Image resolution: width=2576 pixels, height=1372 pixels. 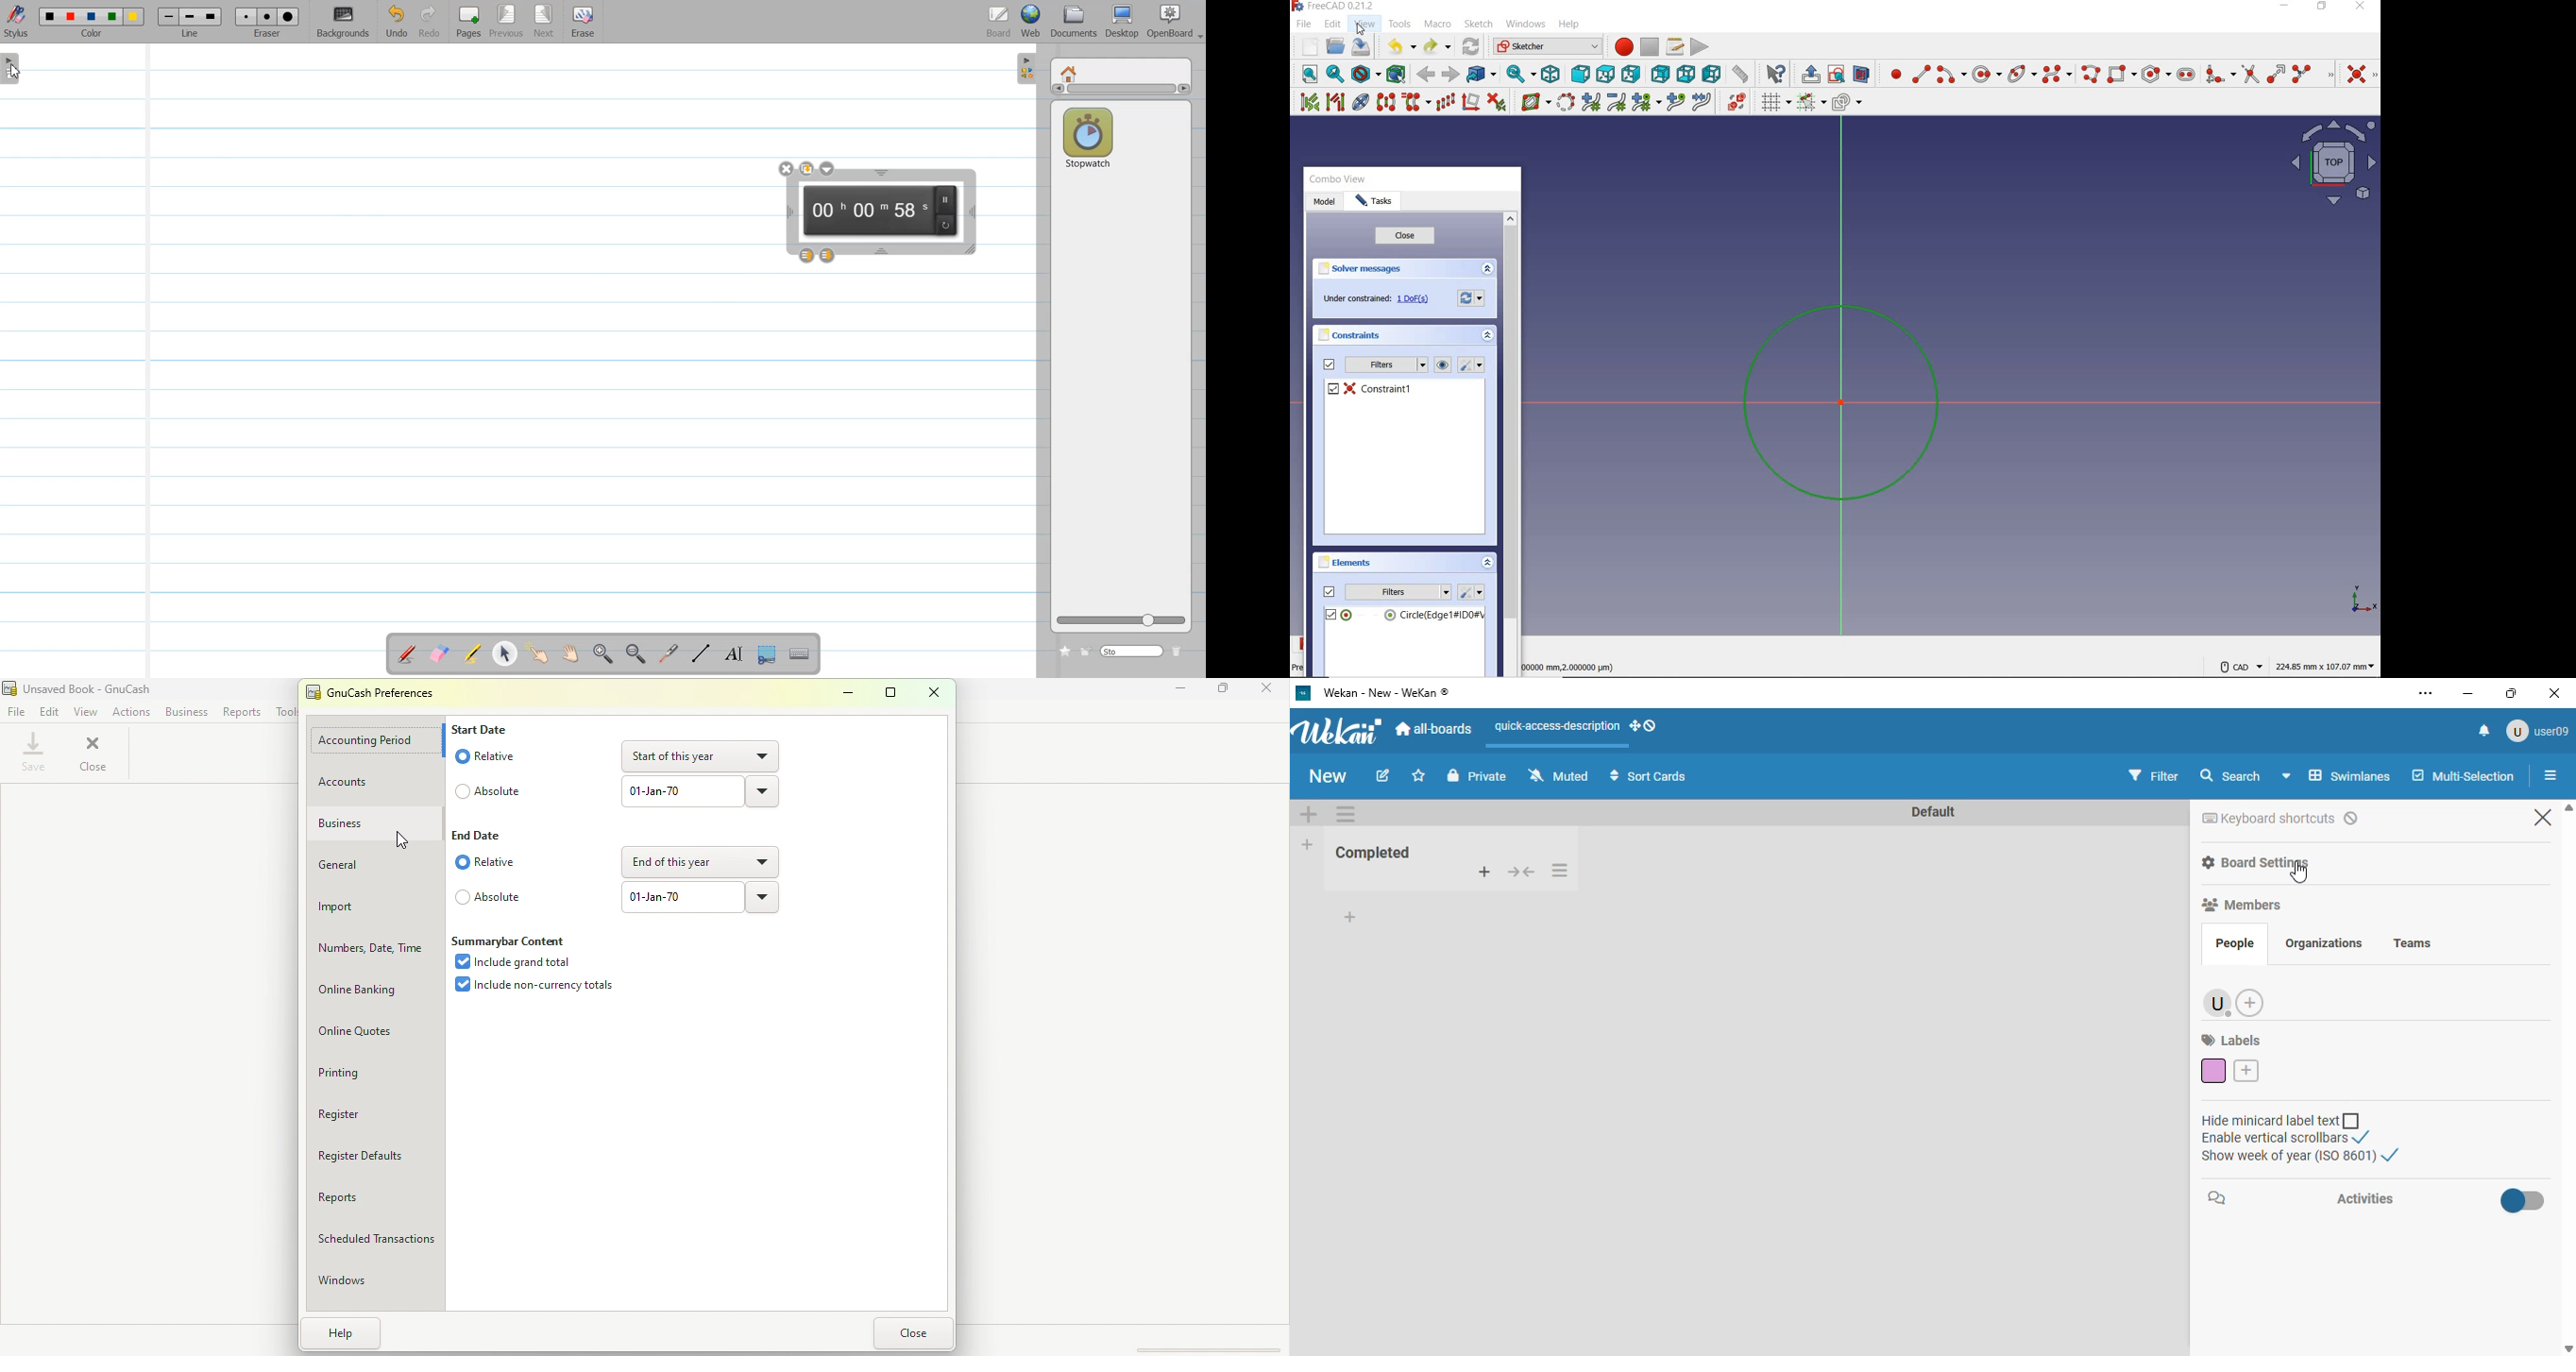 I want to click on Select and modify object, so click(x=504, y=653).